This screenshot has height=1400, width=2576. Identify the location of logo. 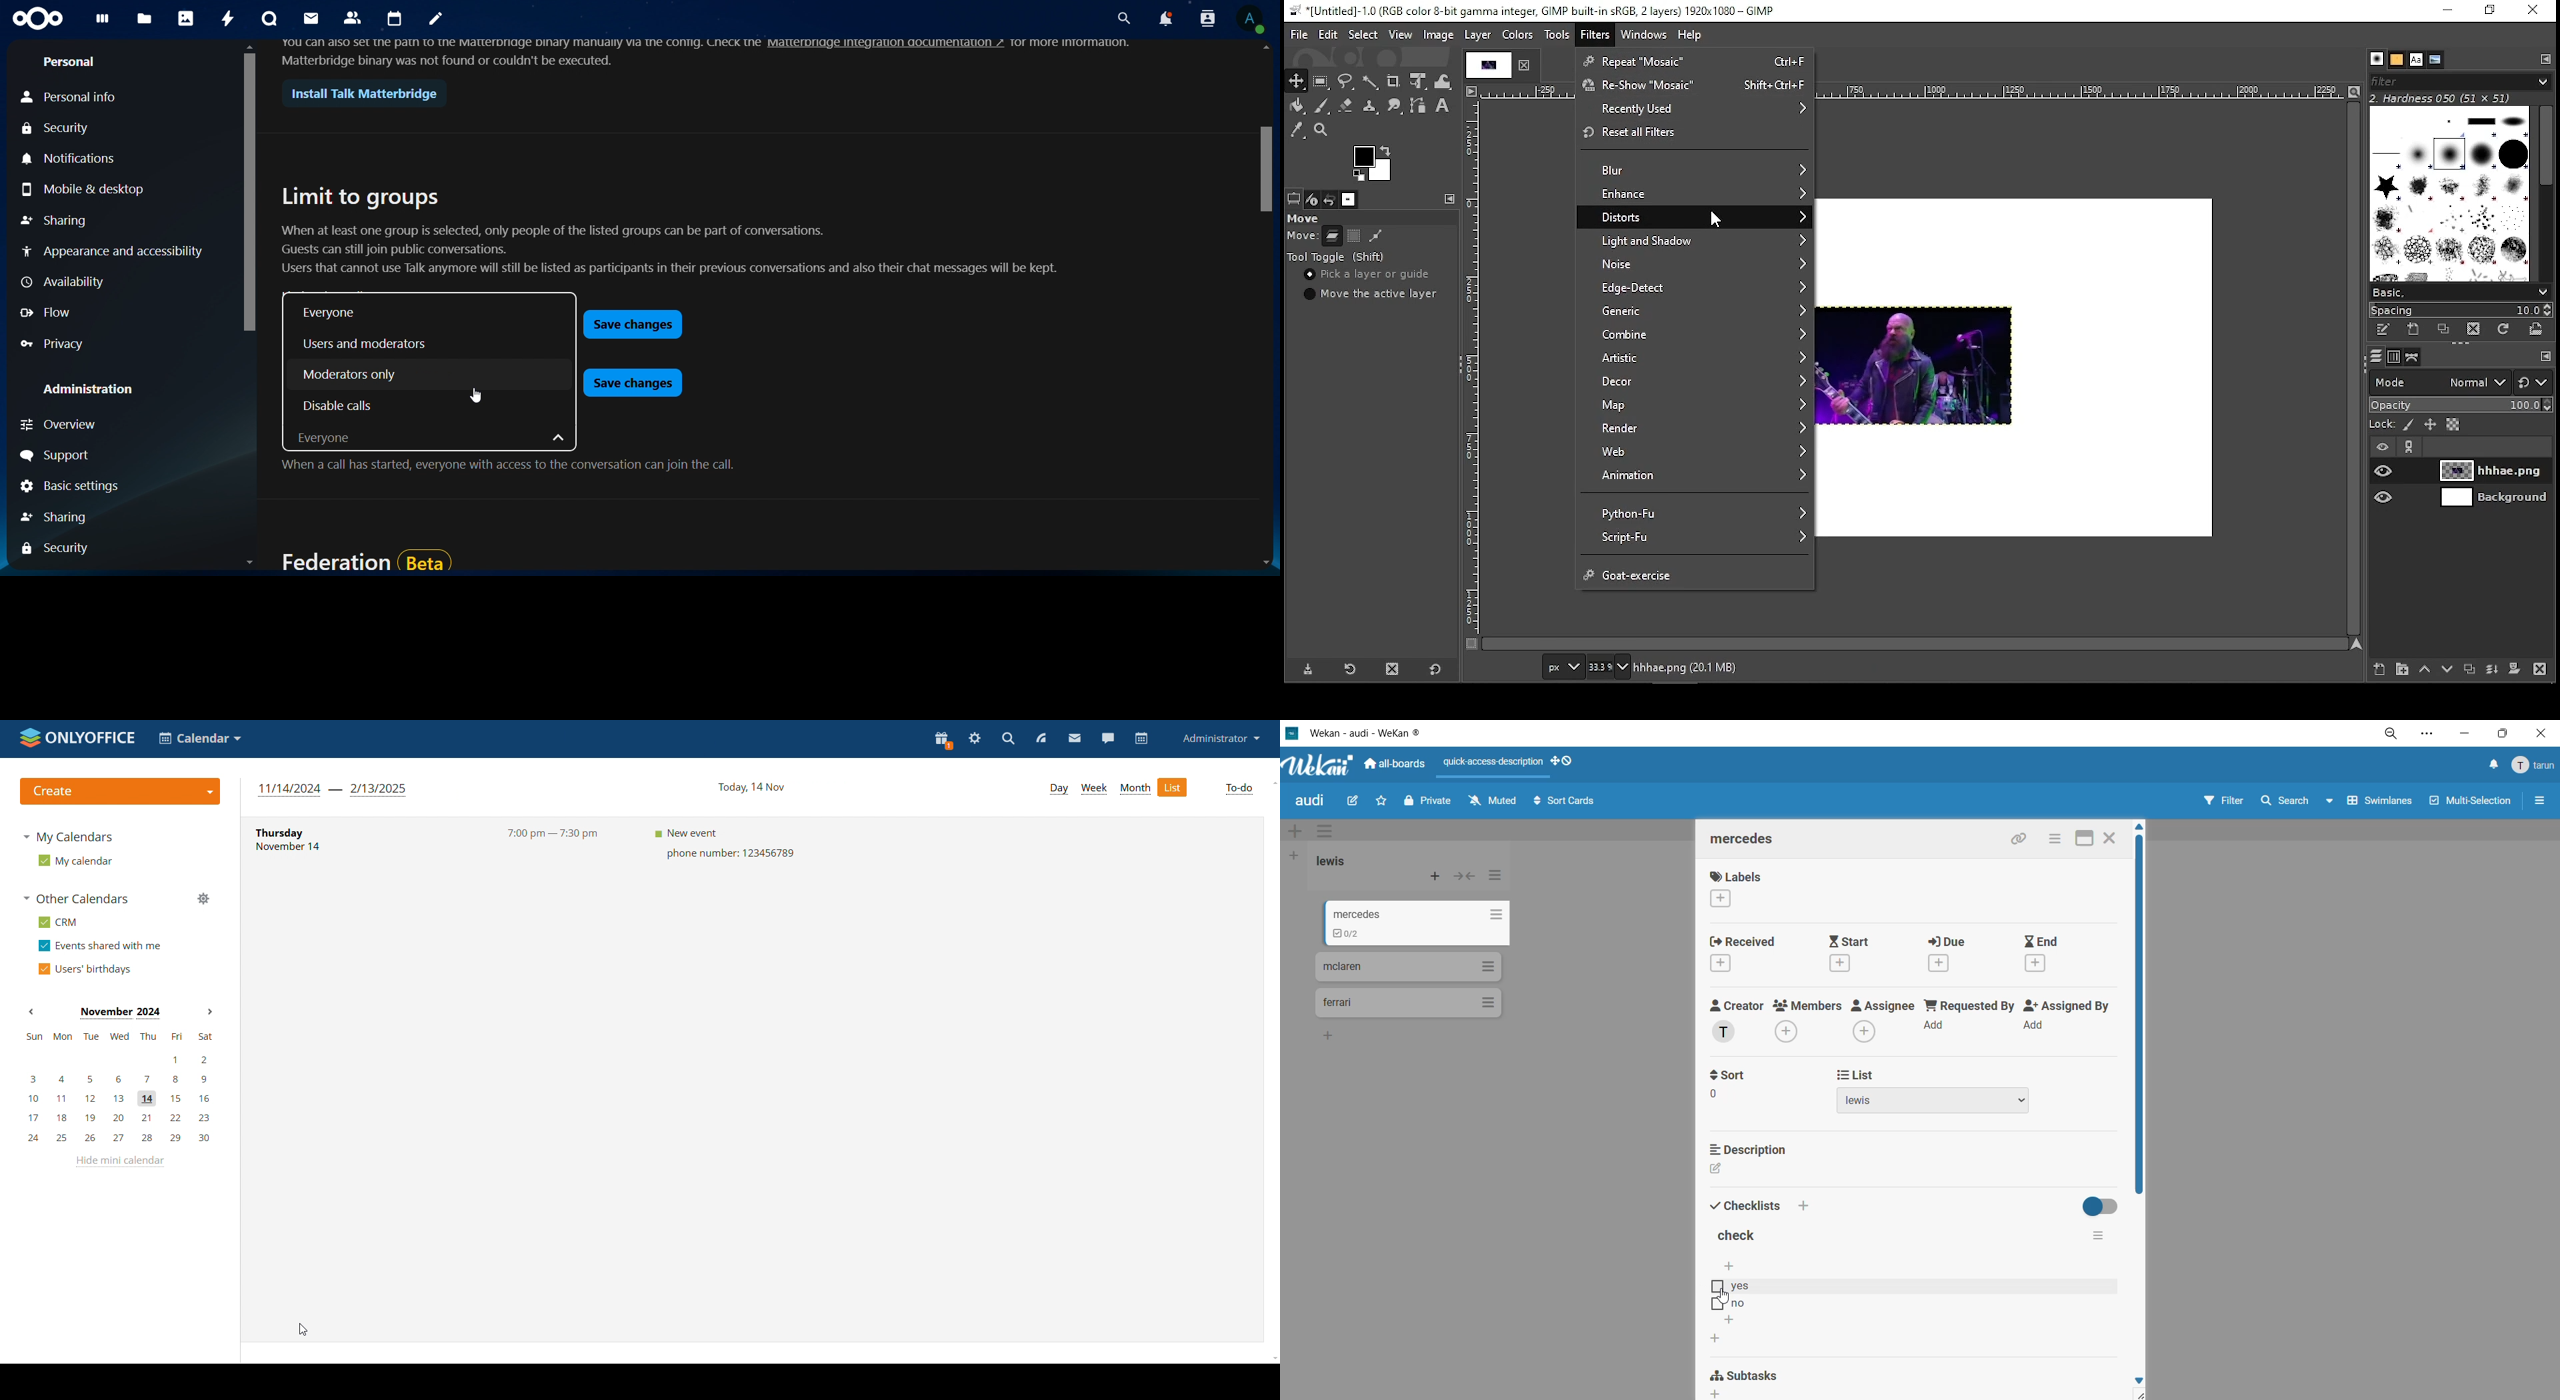
(119, 791).